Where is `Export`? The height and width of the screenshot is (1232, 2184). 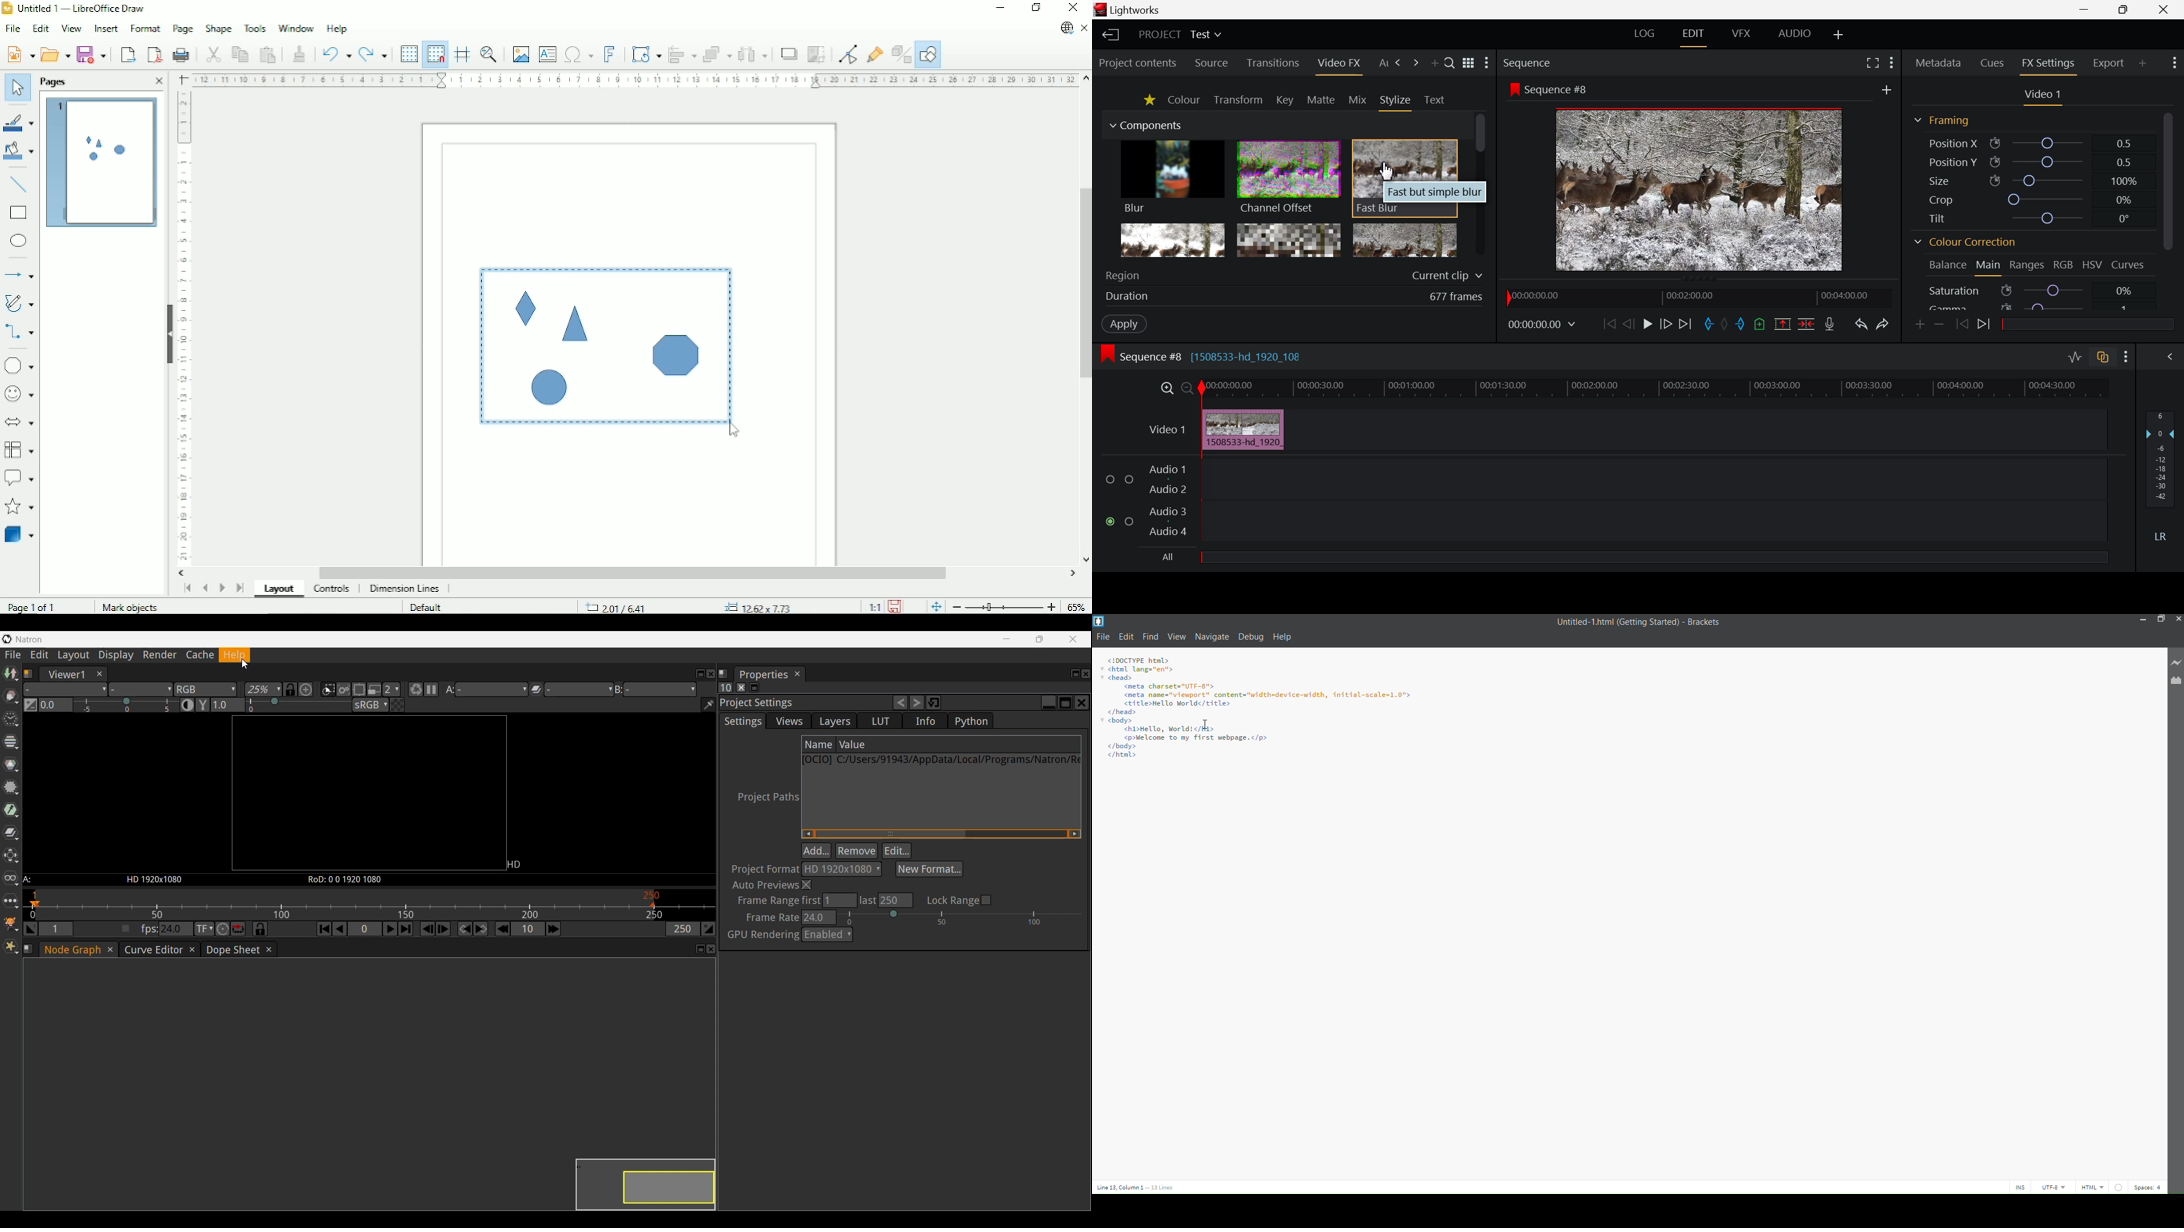
Export is located at coordinates (2109, 63).